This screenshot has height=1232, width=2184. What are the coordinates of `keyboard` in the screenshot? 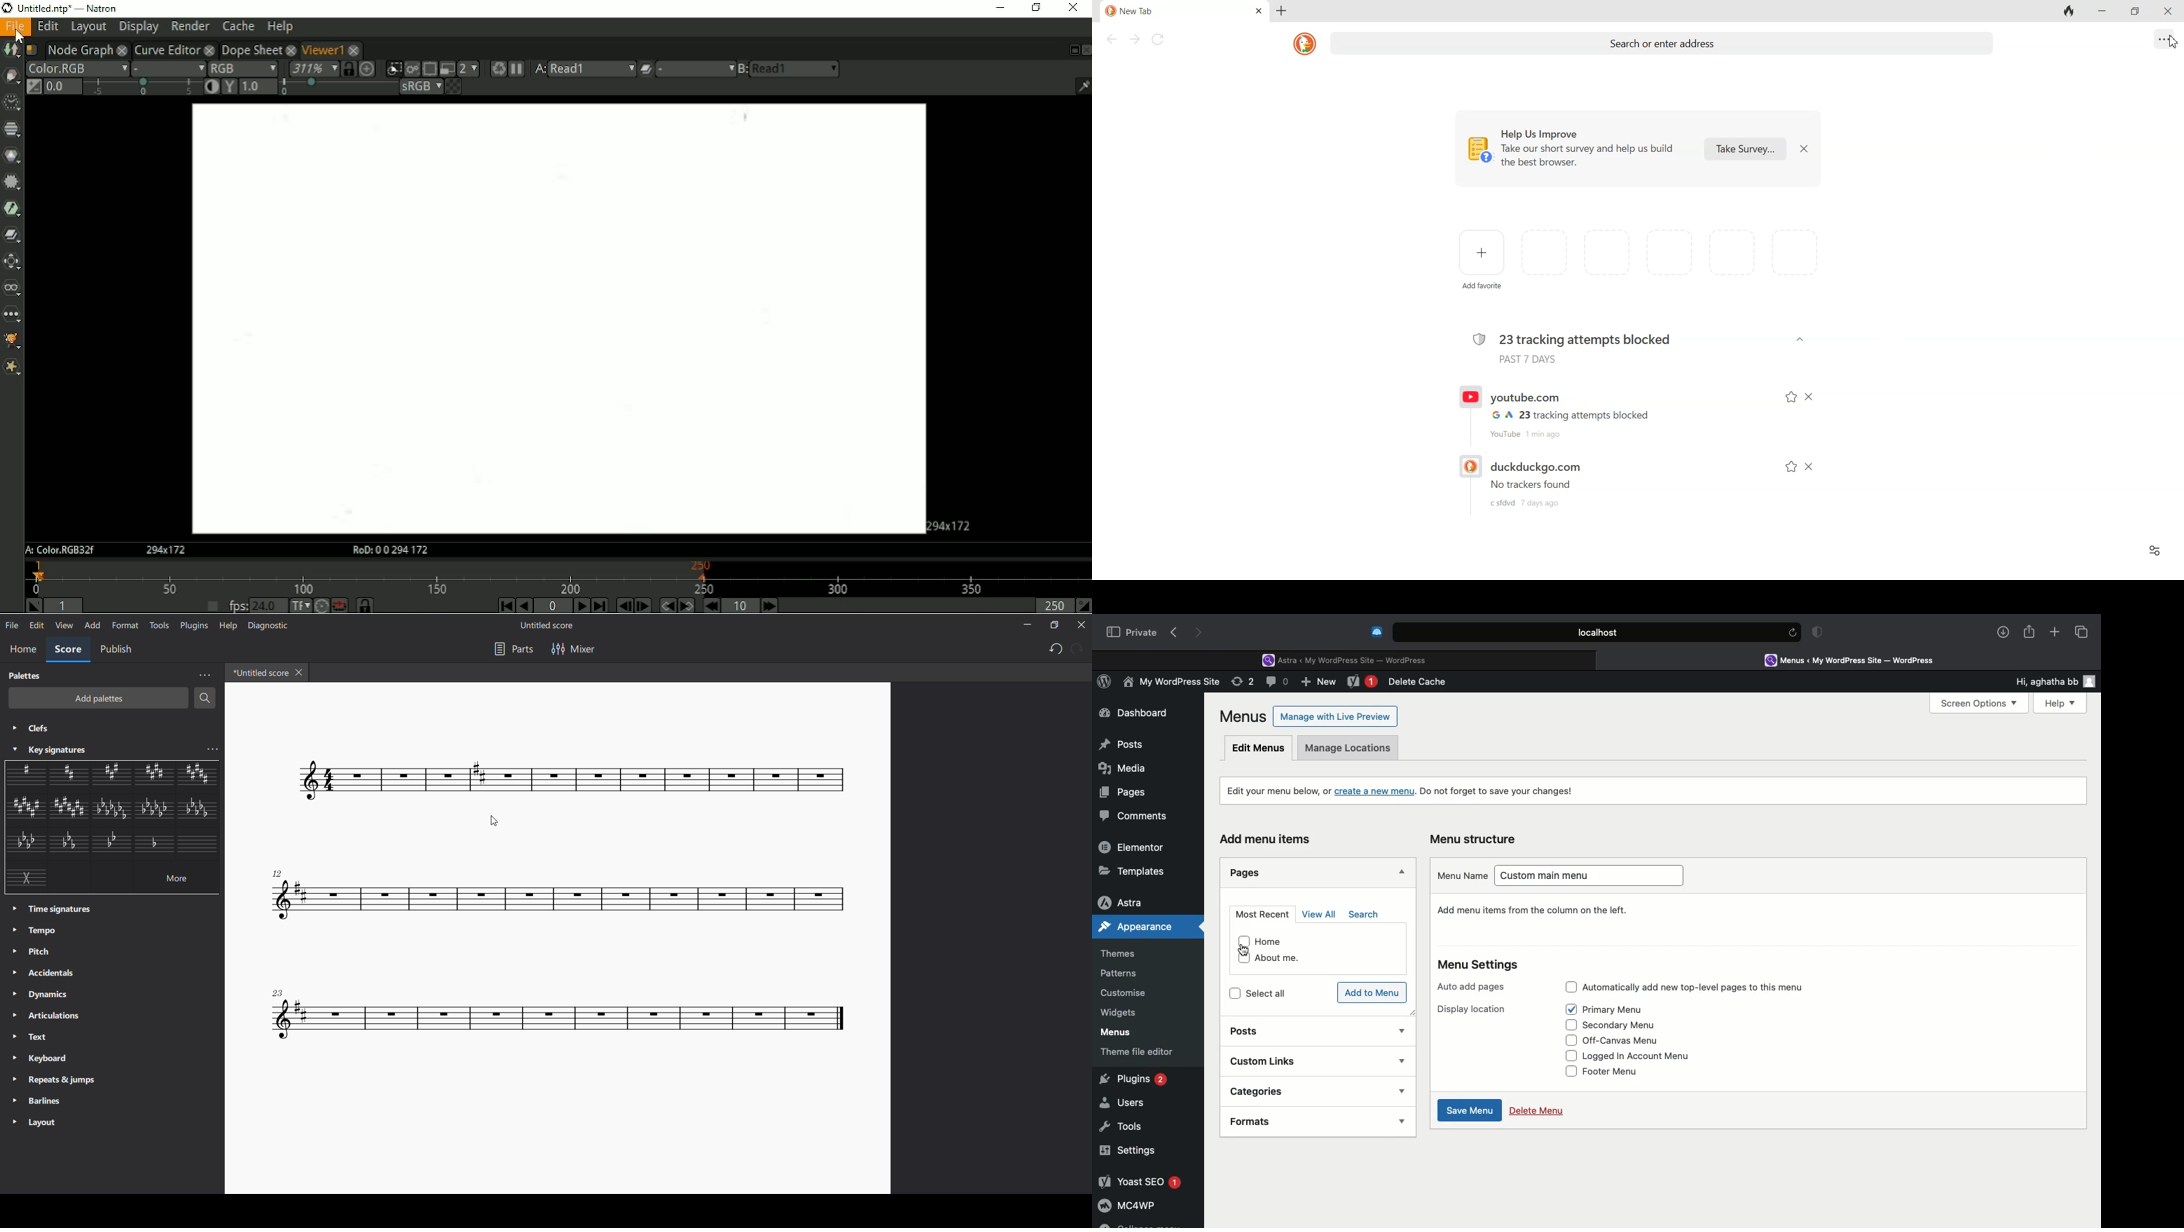 It's located at (45, 1058).